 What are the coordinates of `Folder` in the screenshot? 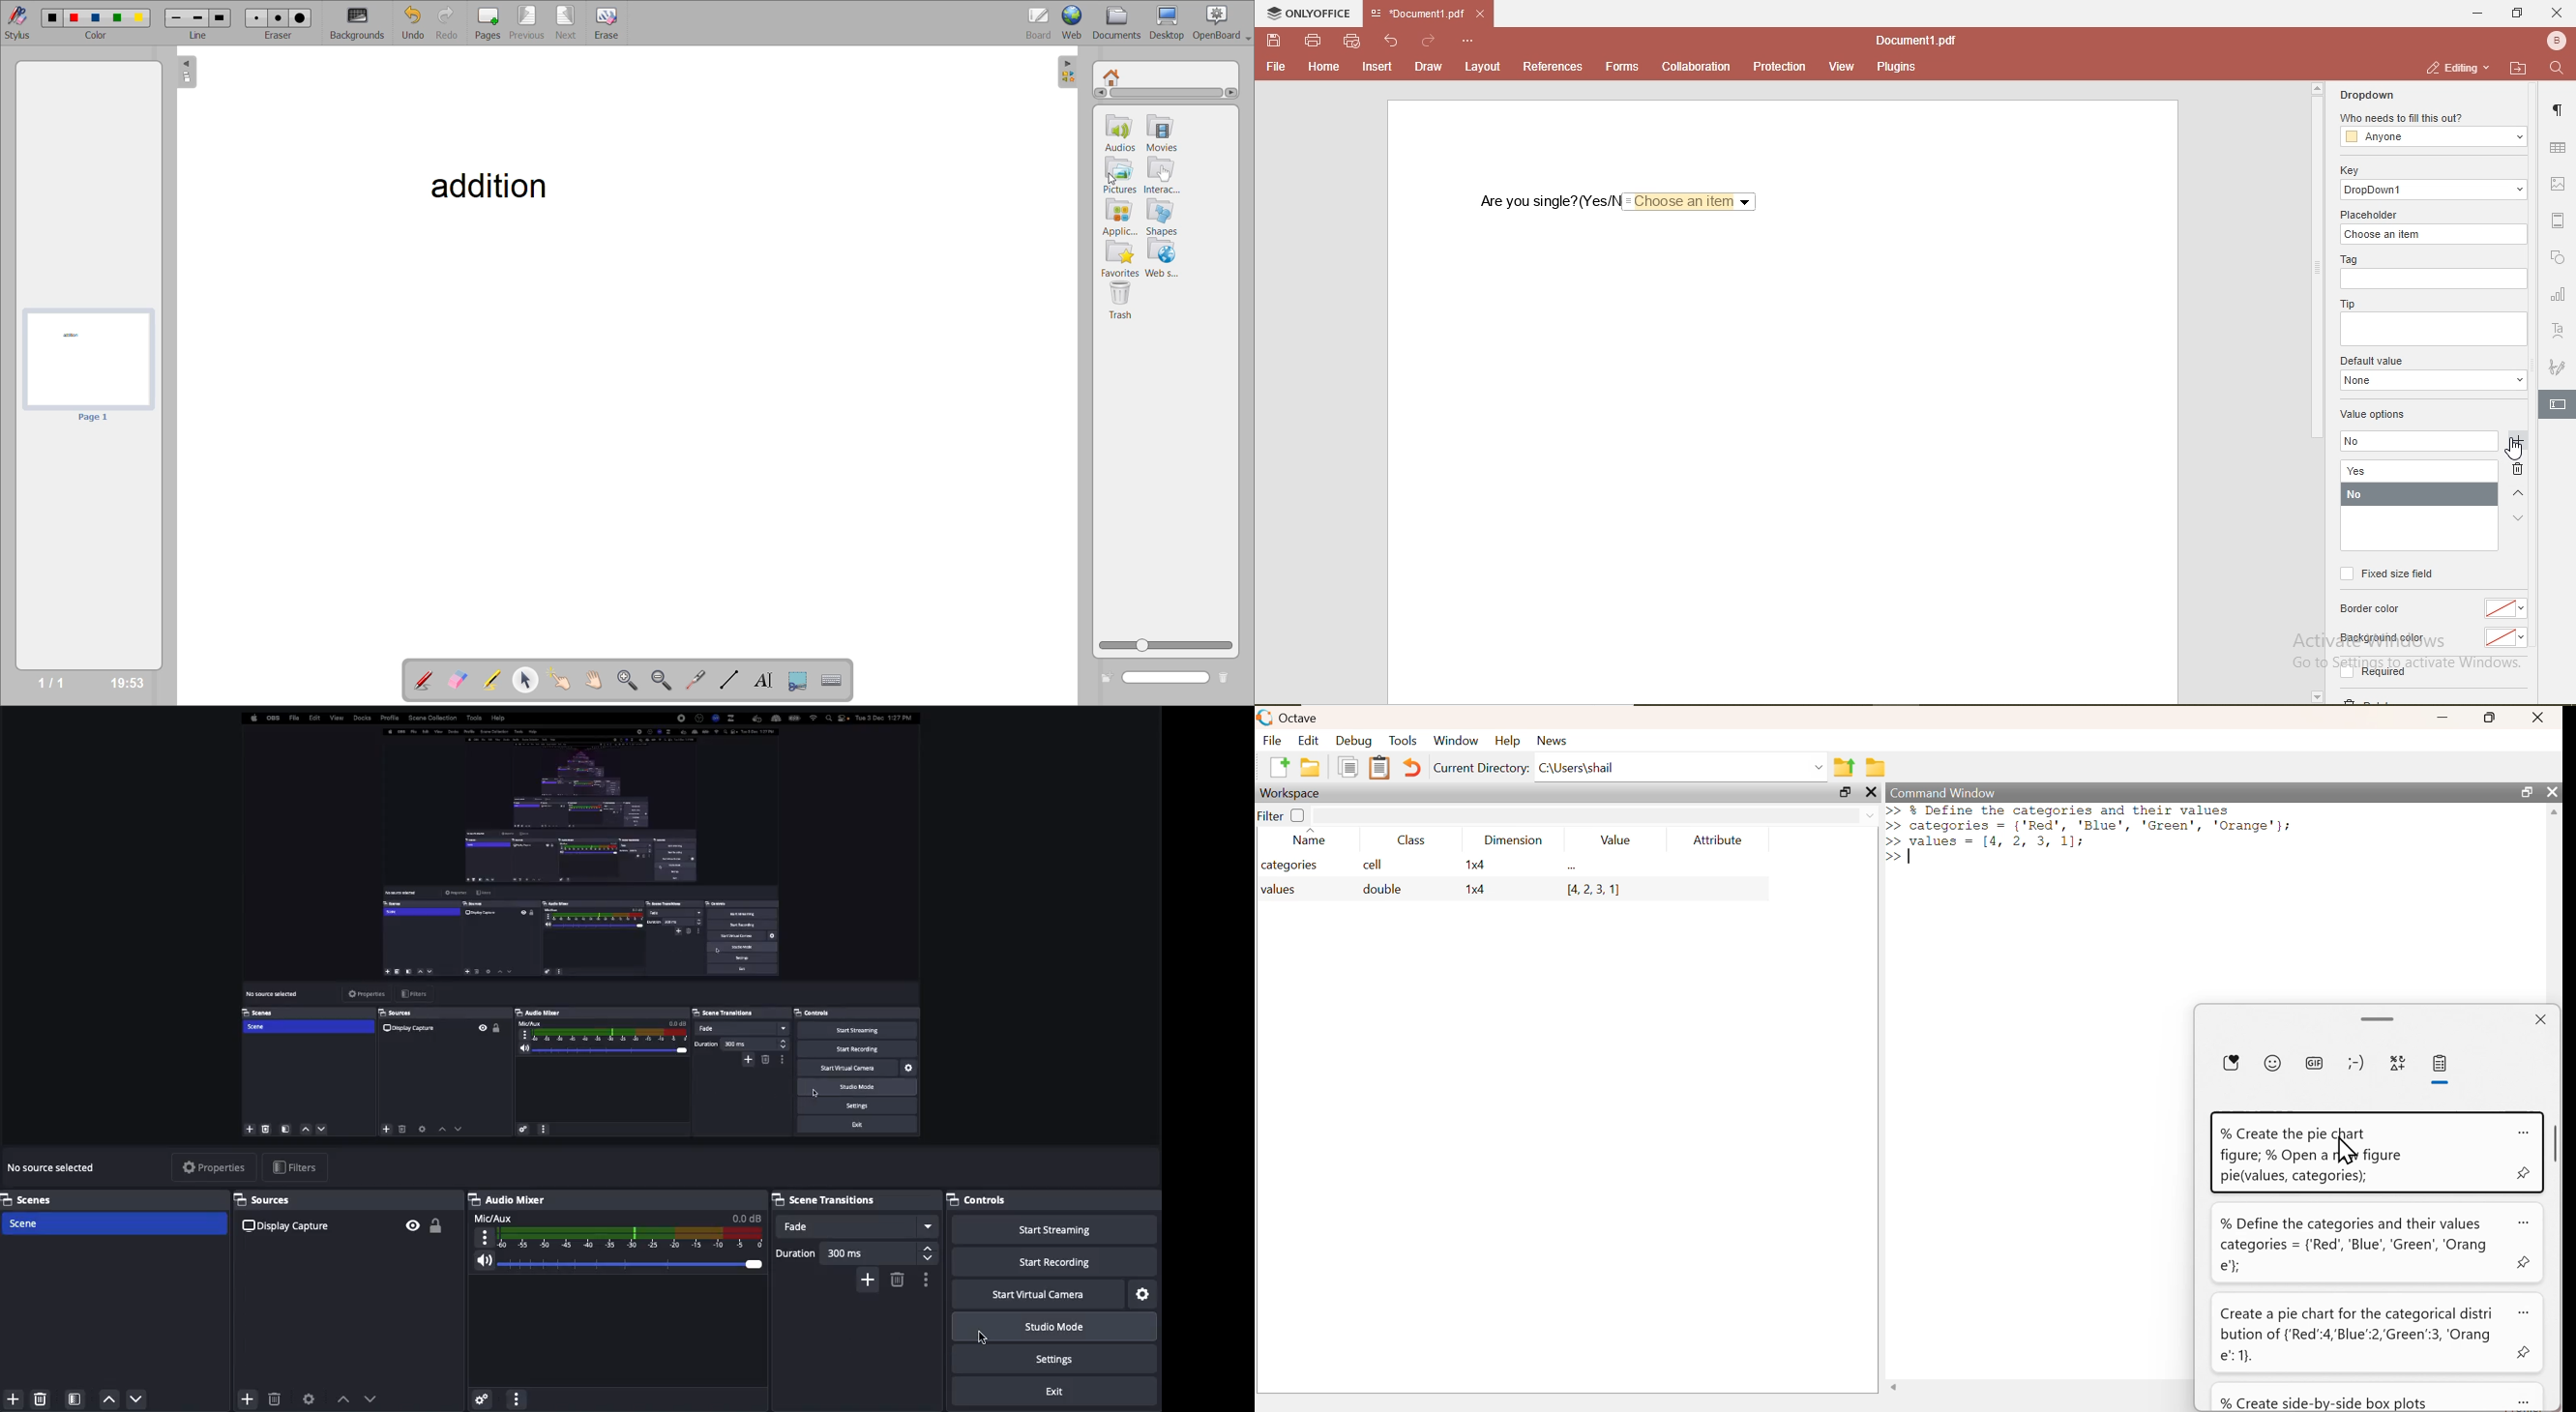 It's located at (1875, 768).